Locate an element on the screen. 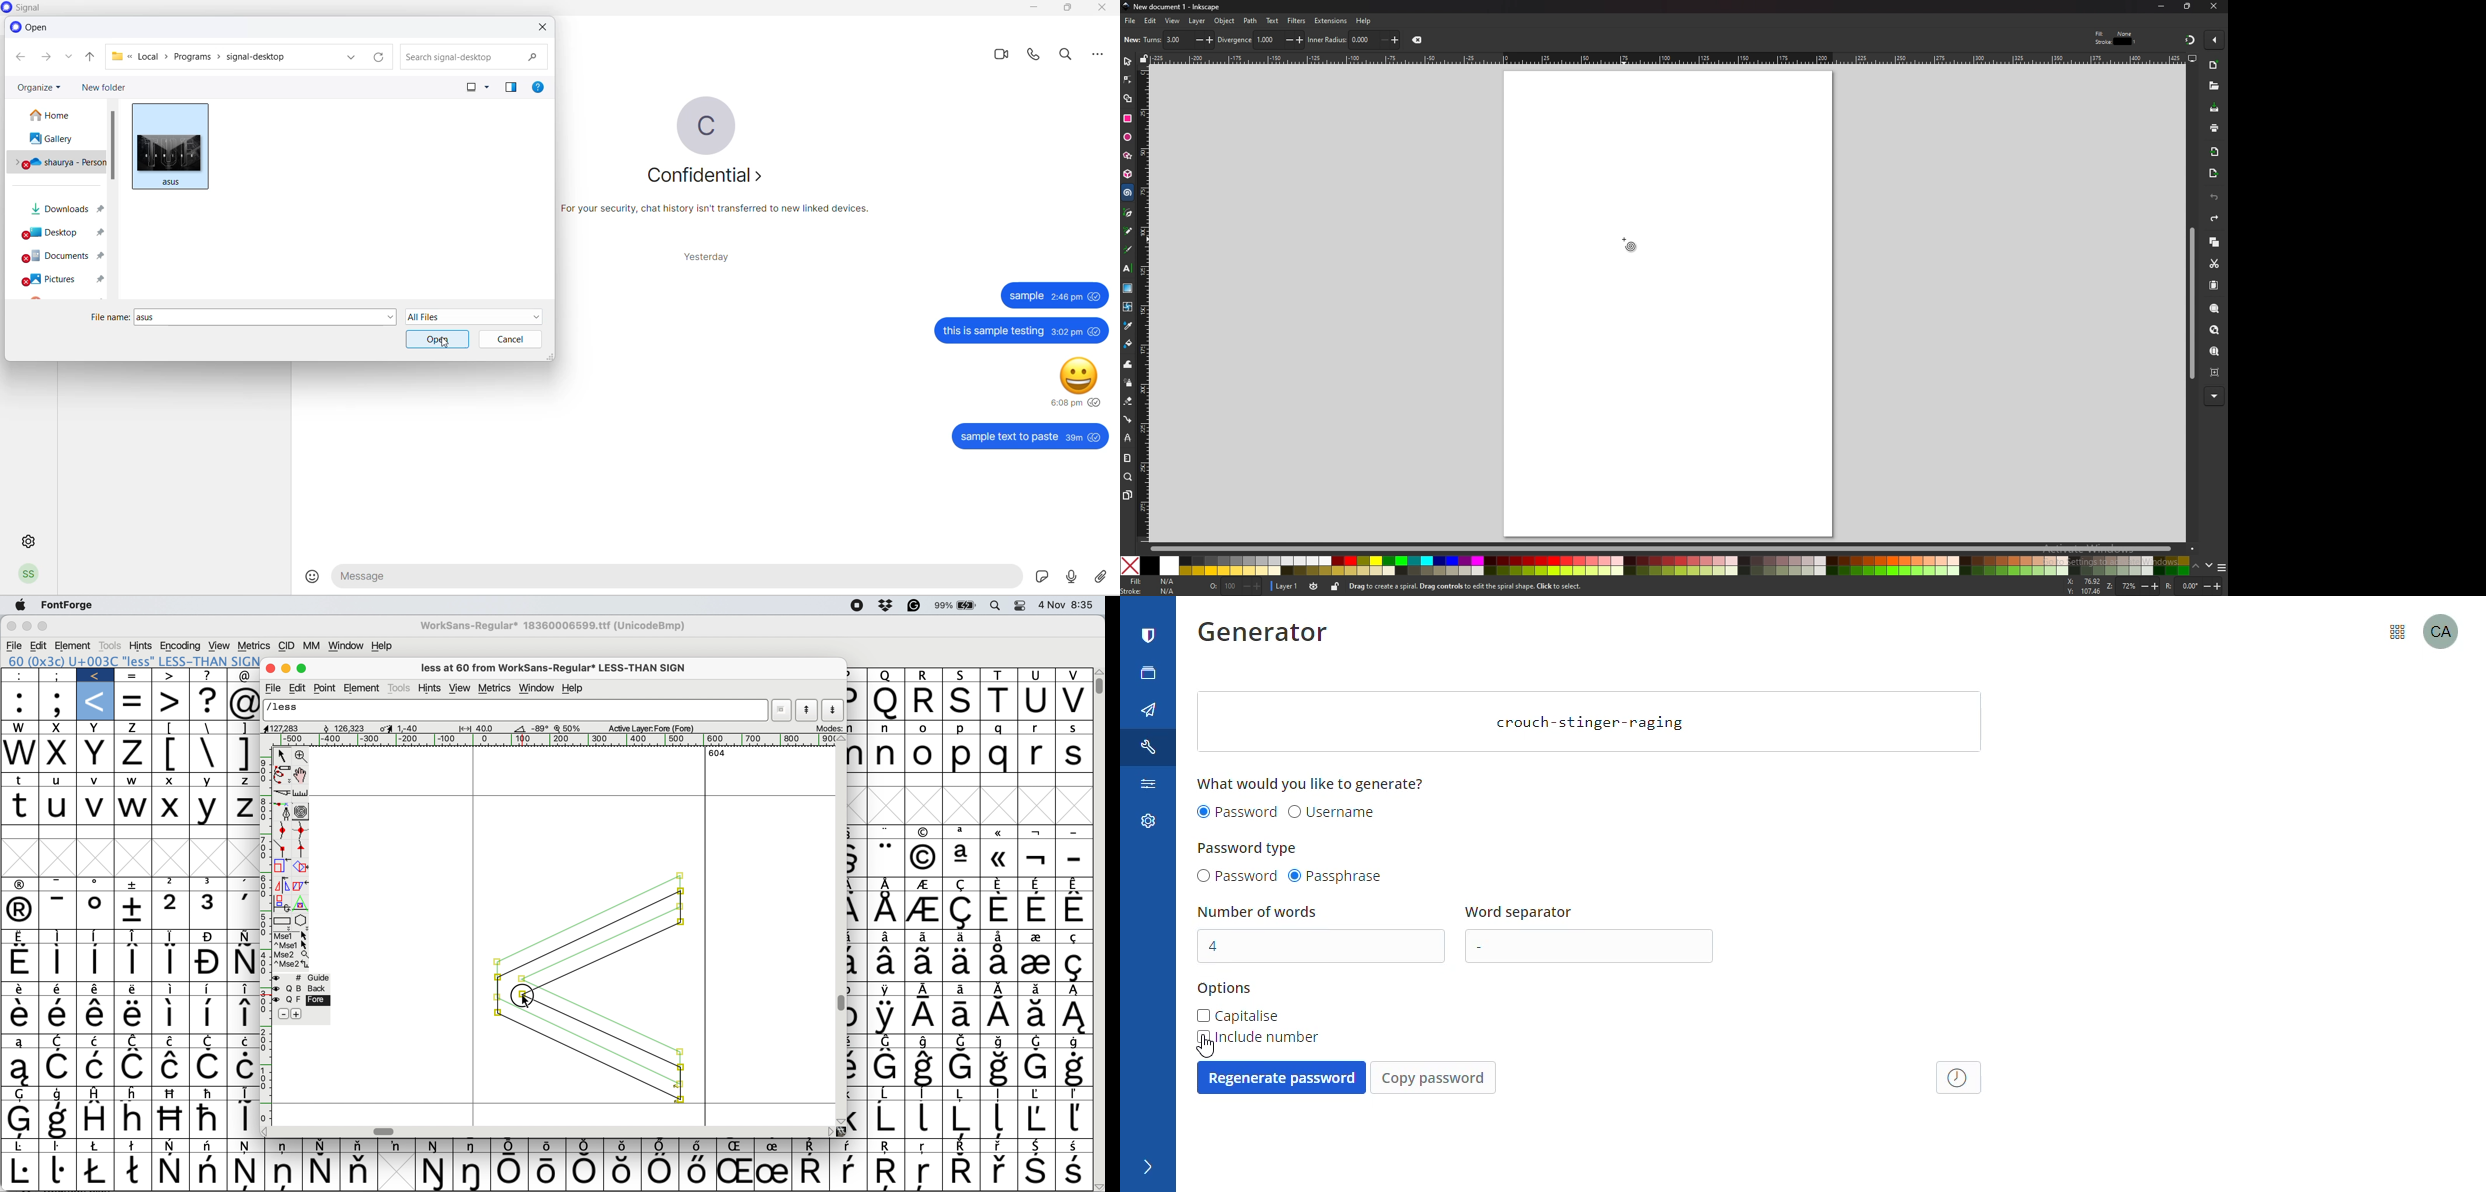 The image size is (2492, 1204). path  is located at coordinates (220, 56).